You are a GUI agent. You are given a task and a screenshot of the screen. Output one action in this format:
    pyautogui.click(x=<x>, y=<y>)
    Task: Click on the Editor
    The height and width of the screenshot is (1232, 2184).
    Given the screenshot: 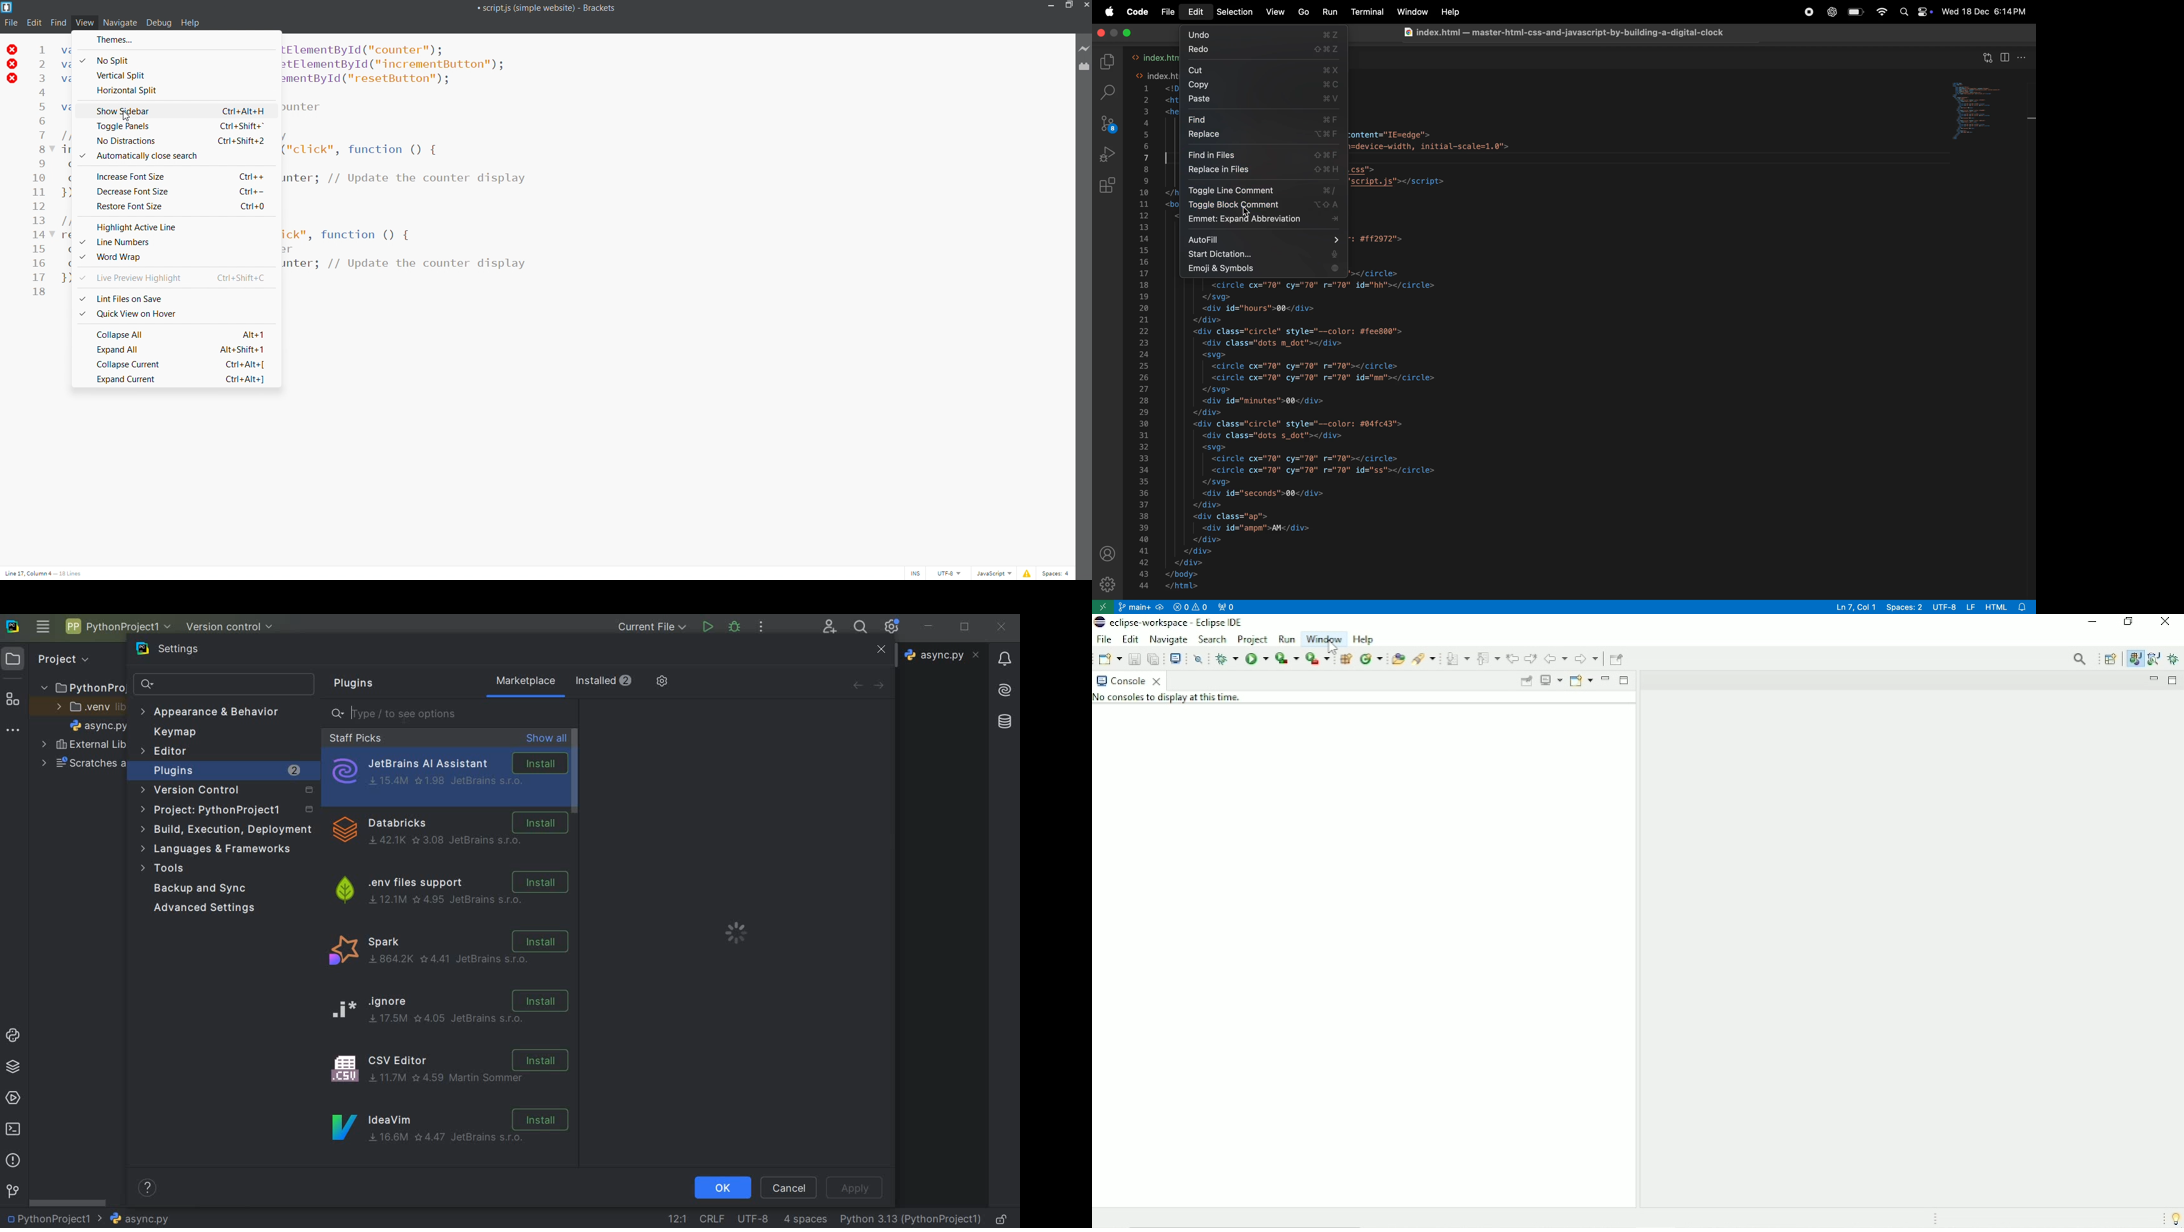 What is the action you would take?
    pyautogui.click(x=165, y=752)
    